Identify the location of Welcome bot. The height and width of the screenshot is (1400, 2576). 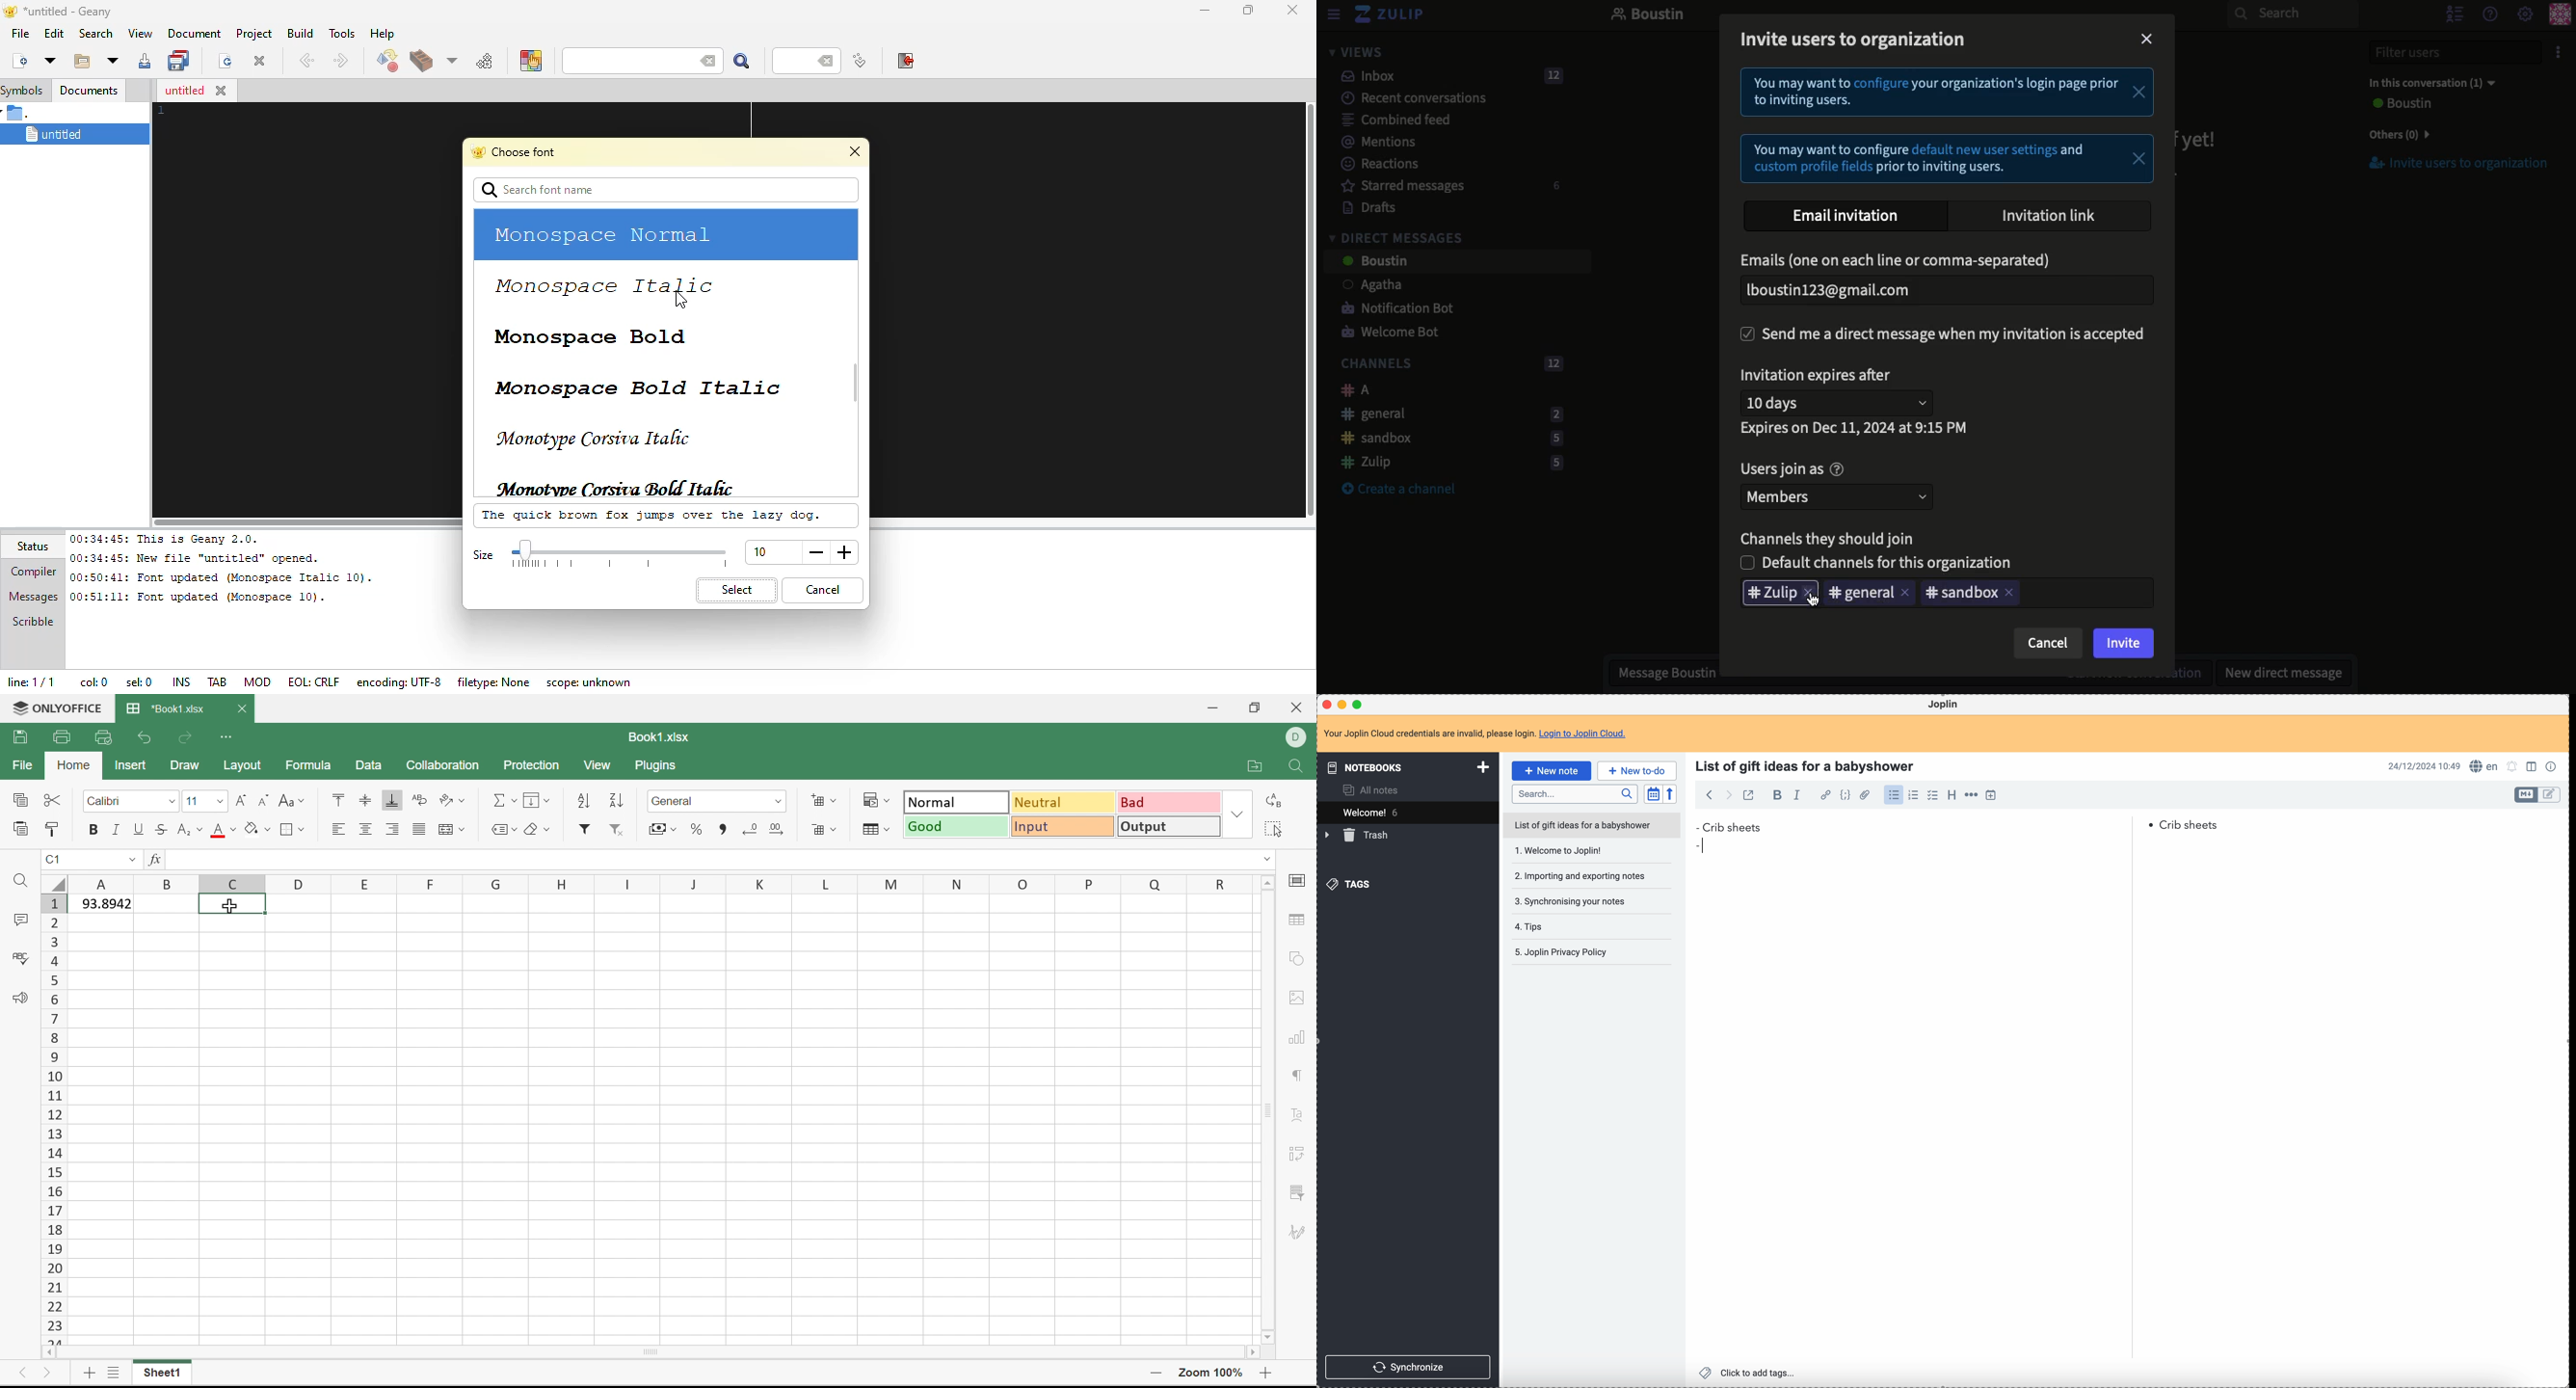
(1393, 333).